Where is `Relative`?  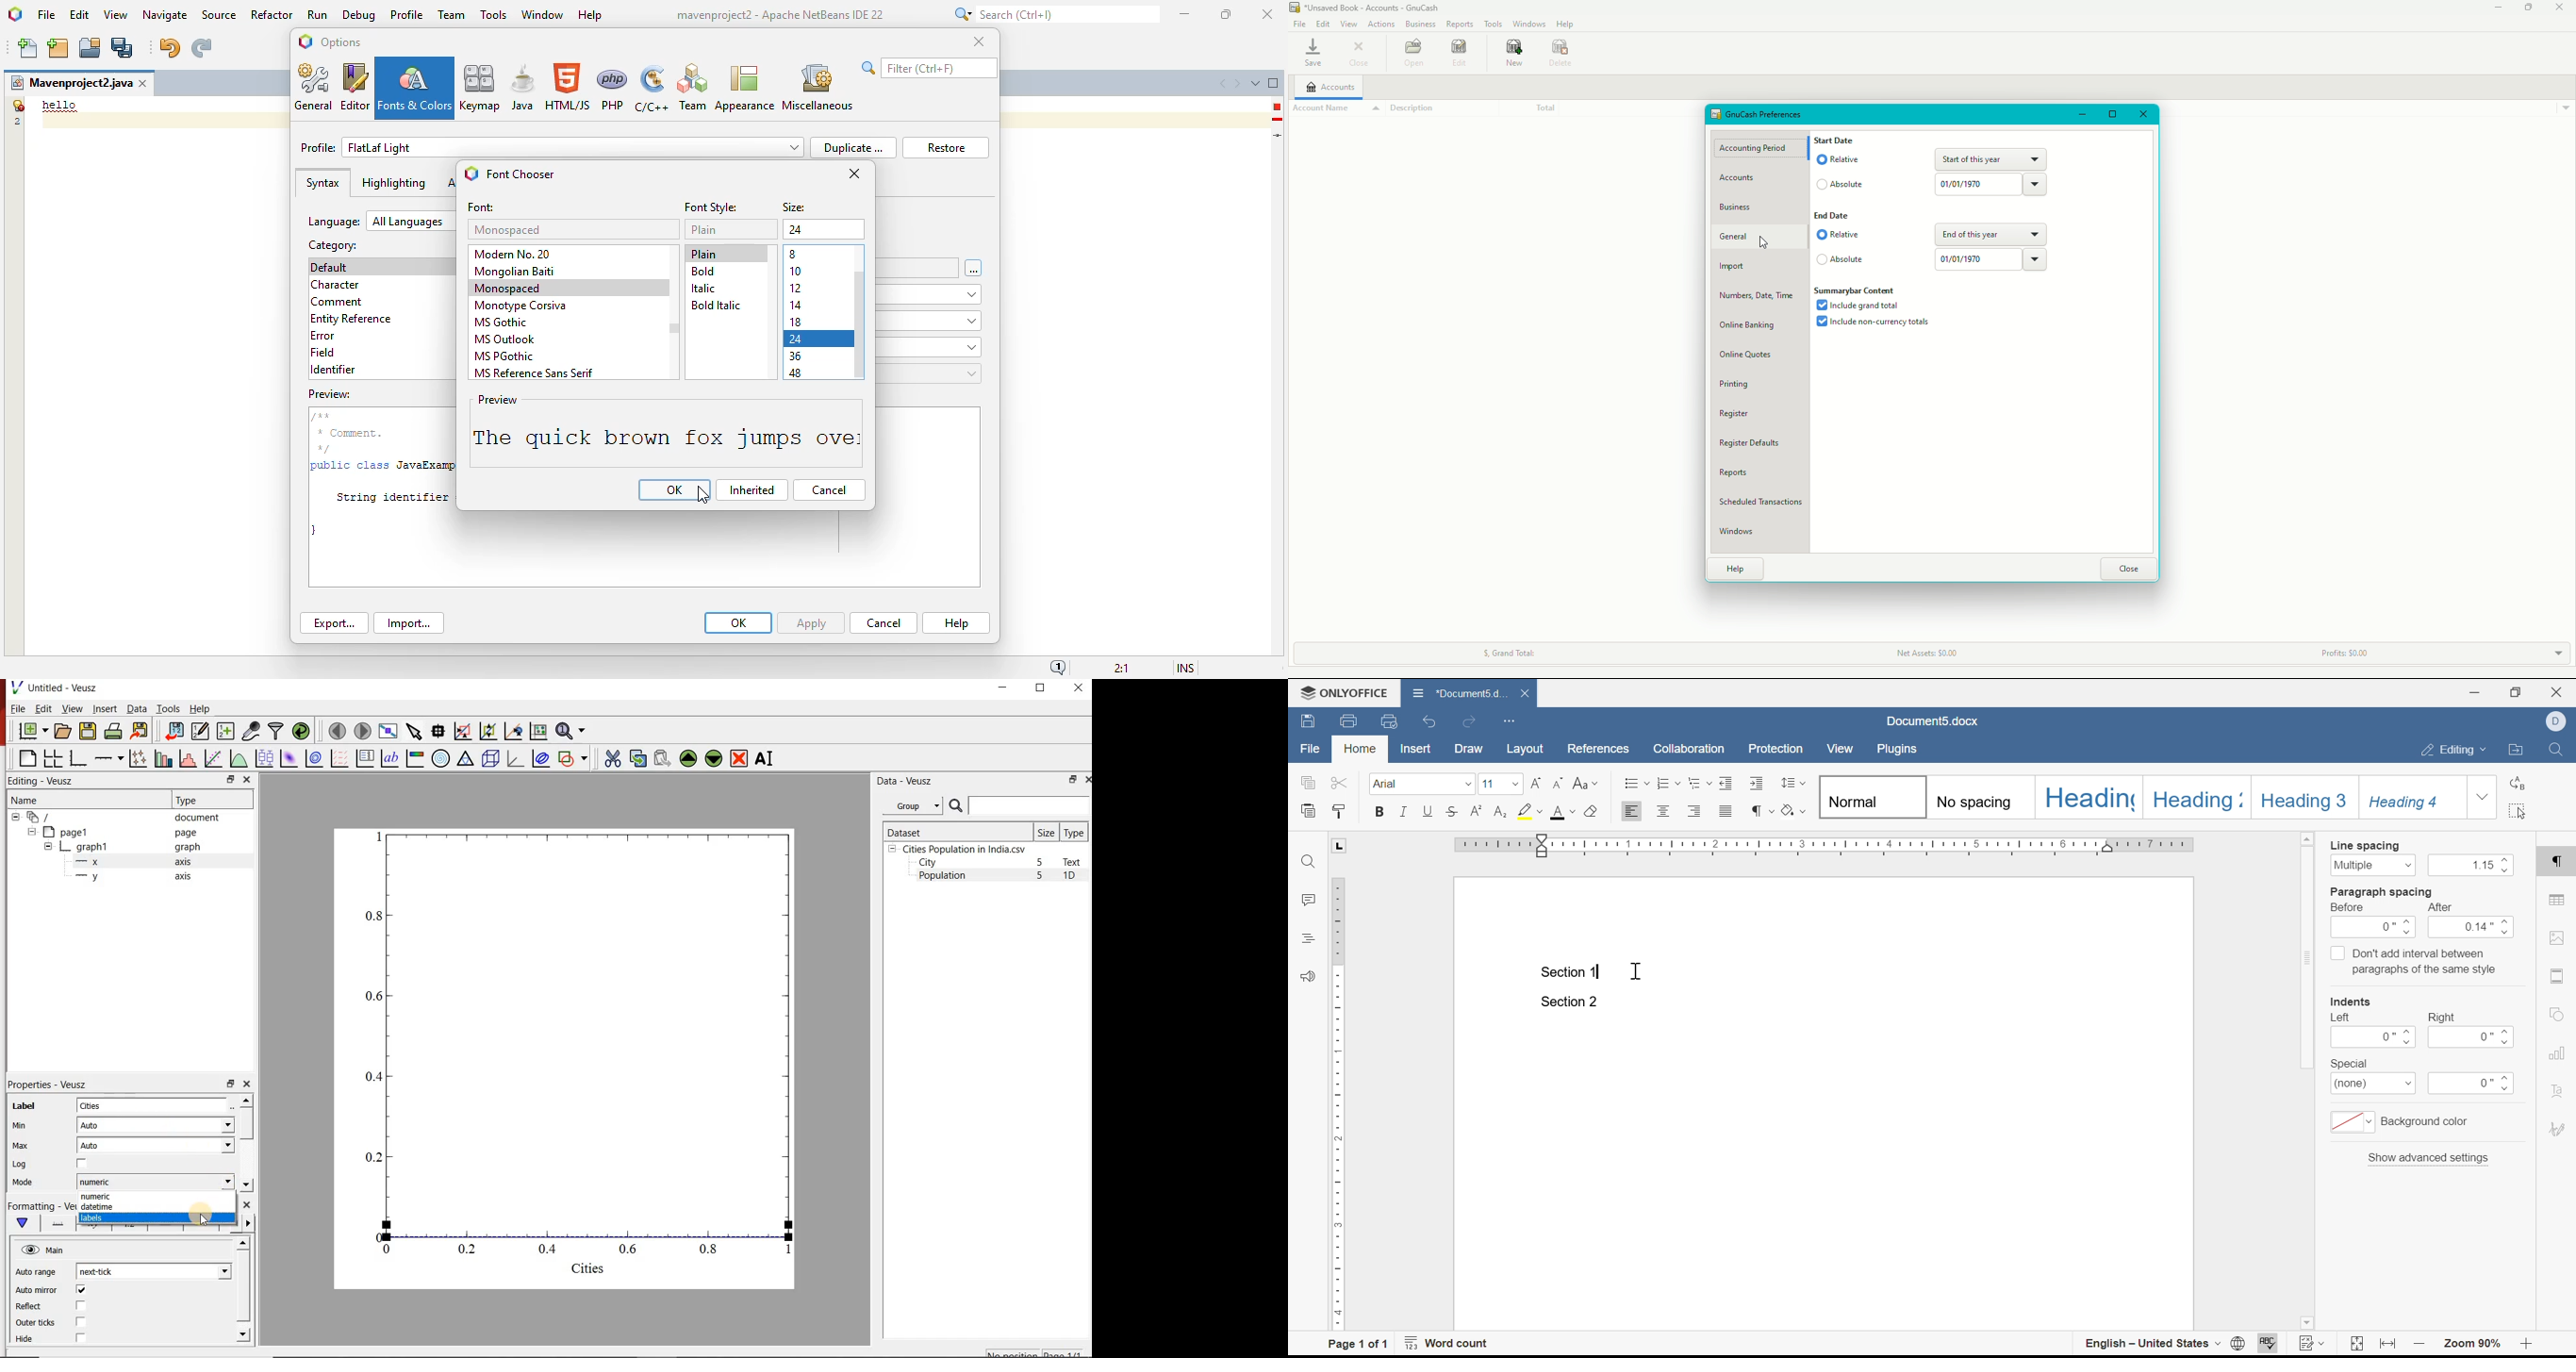
Relative is located at coordinates (1845, 234).